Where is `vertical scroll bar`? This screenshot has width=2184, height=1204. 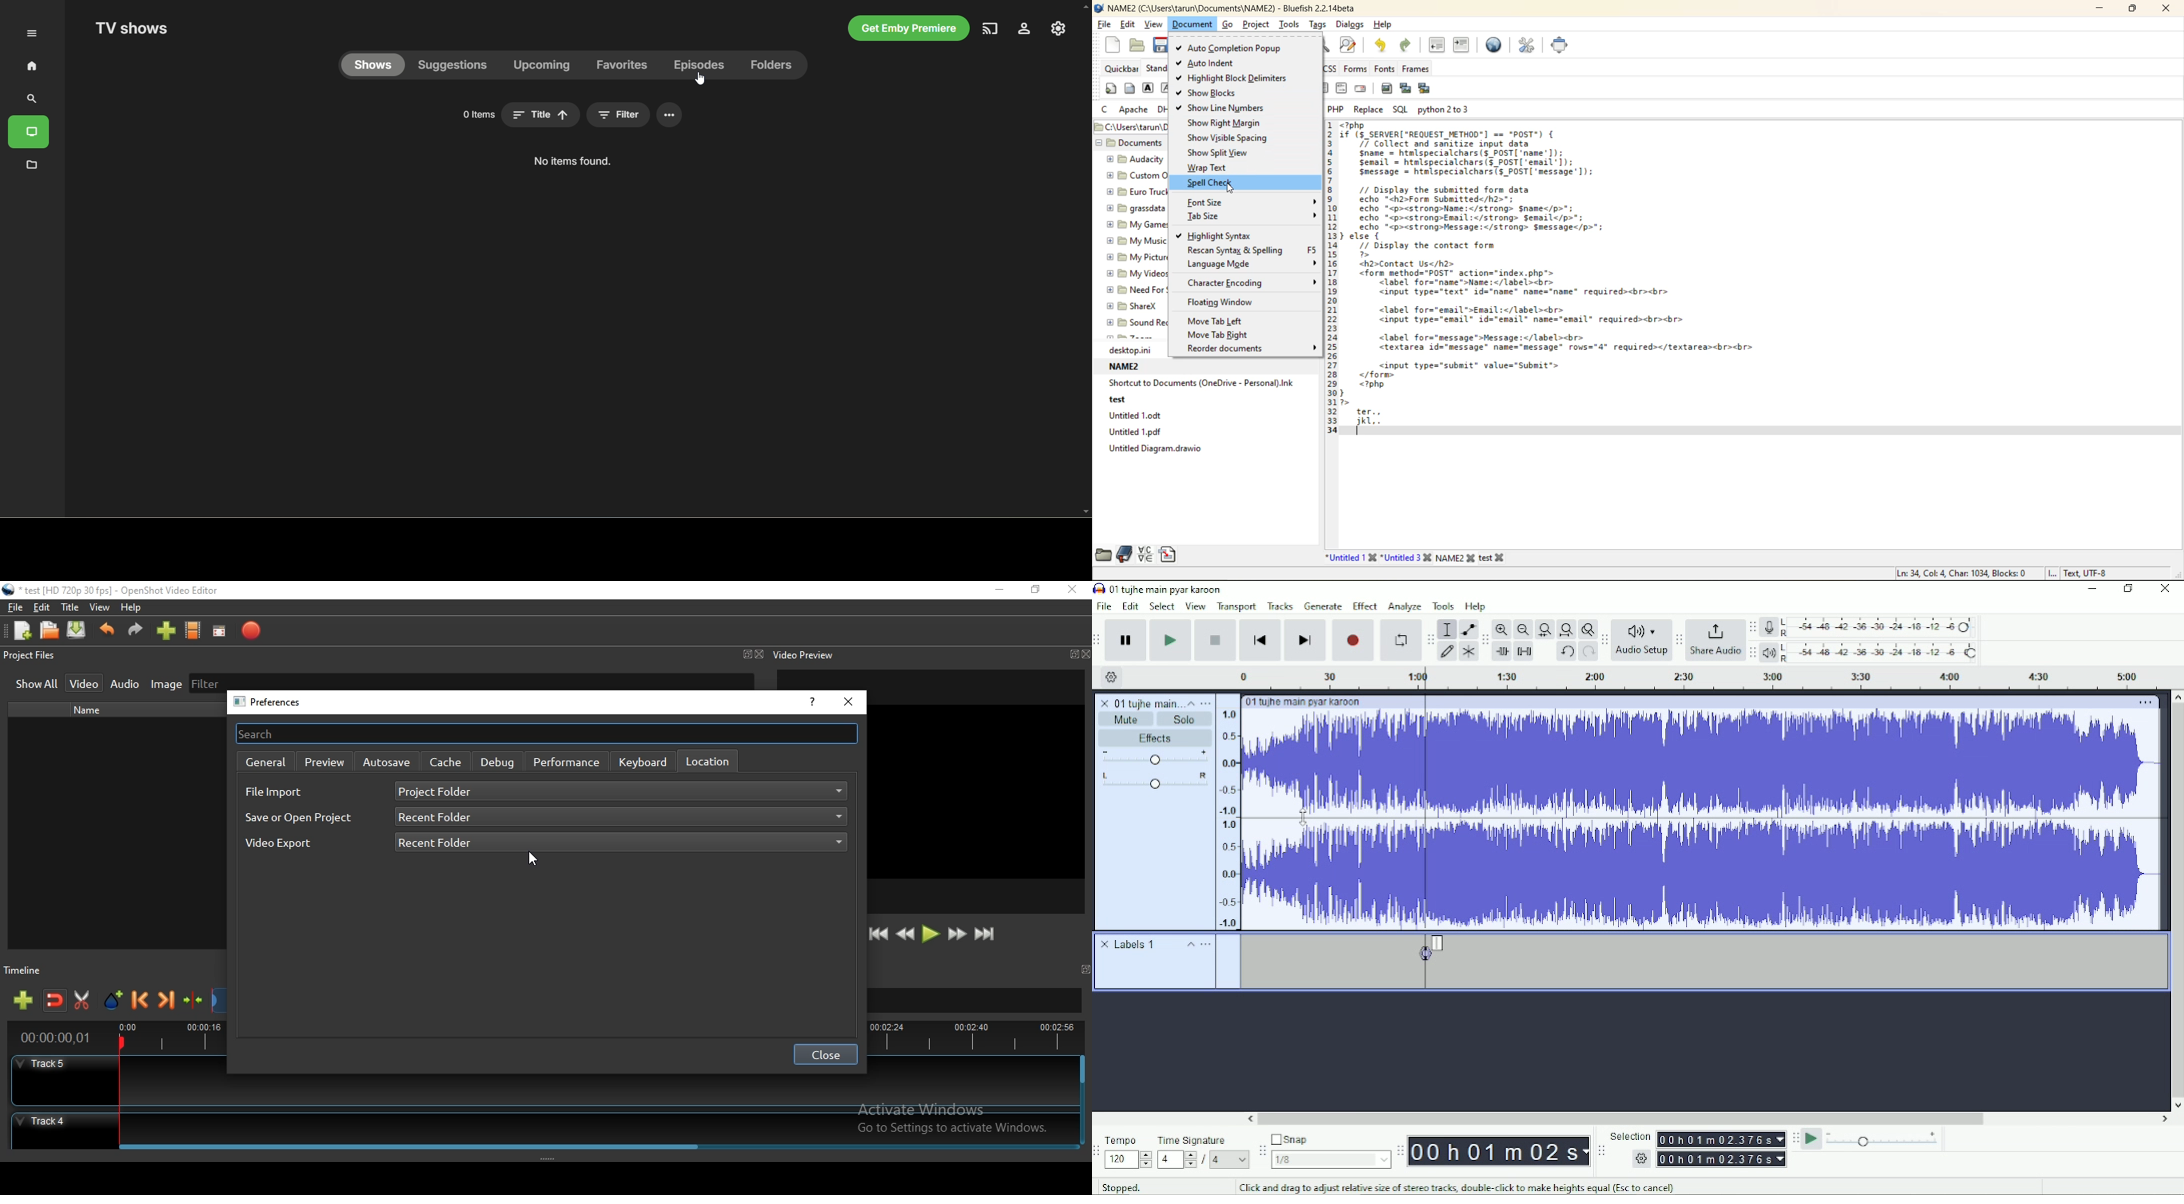
vertical scroll bar is located at coordinates (1082, 1073).